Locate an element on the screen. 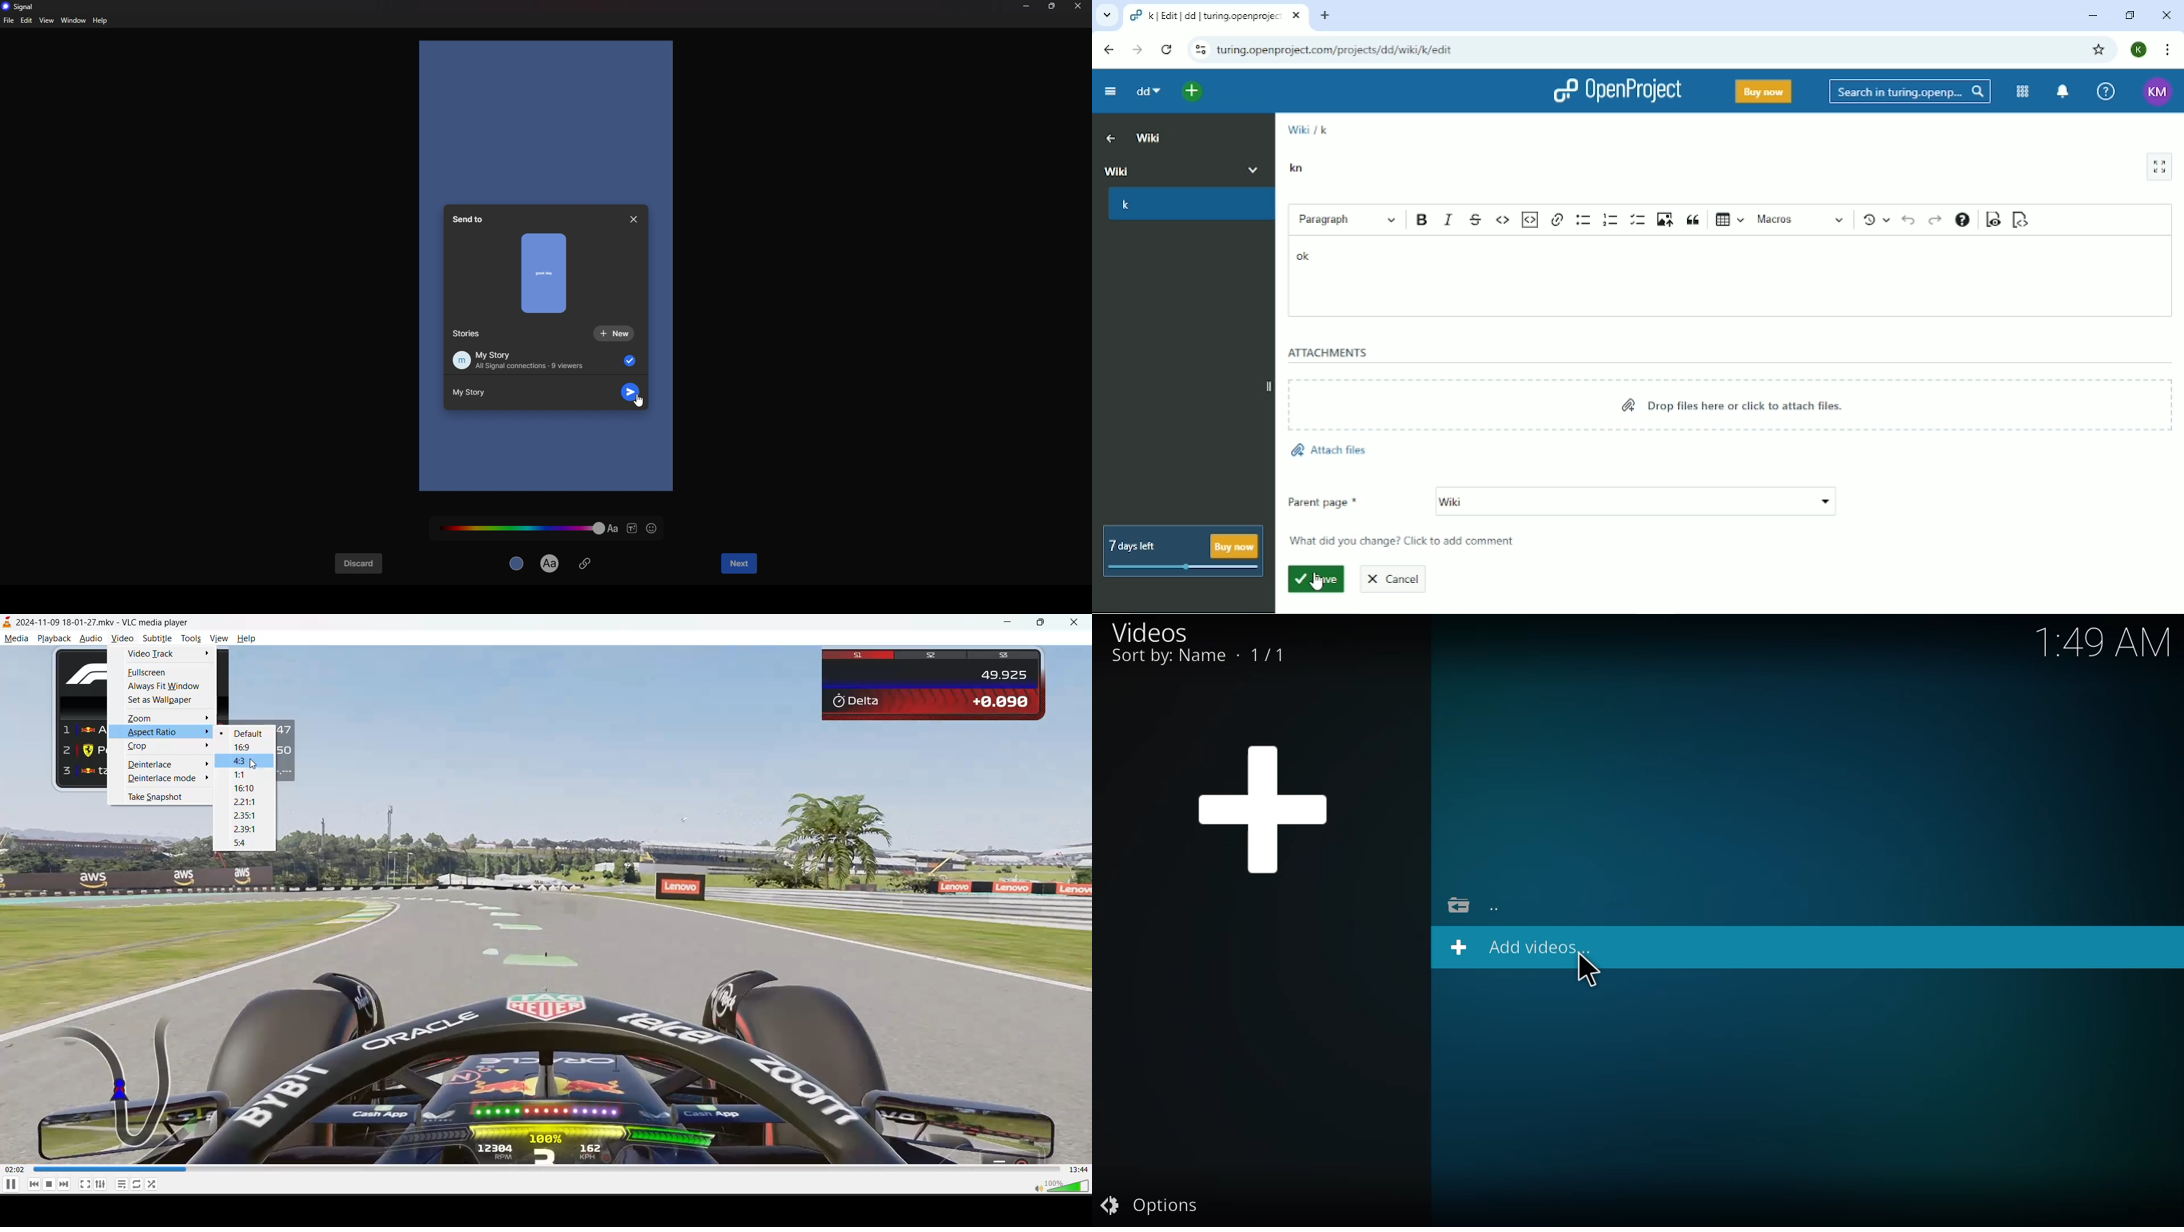  5:4 is located at coordinates (241, 842).